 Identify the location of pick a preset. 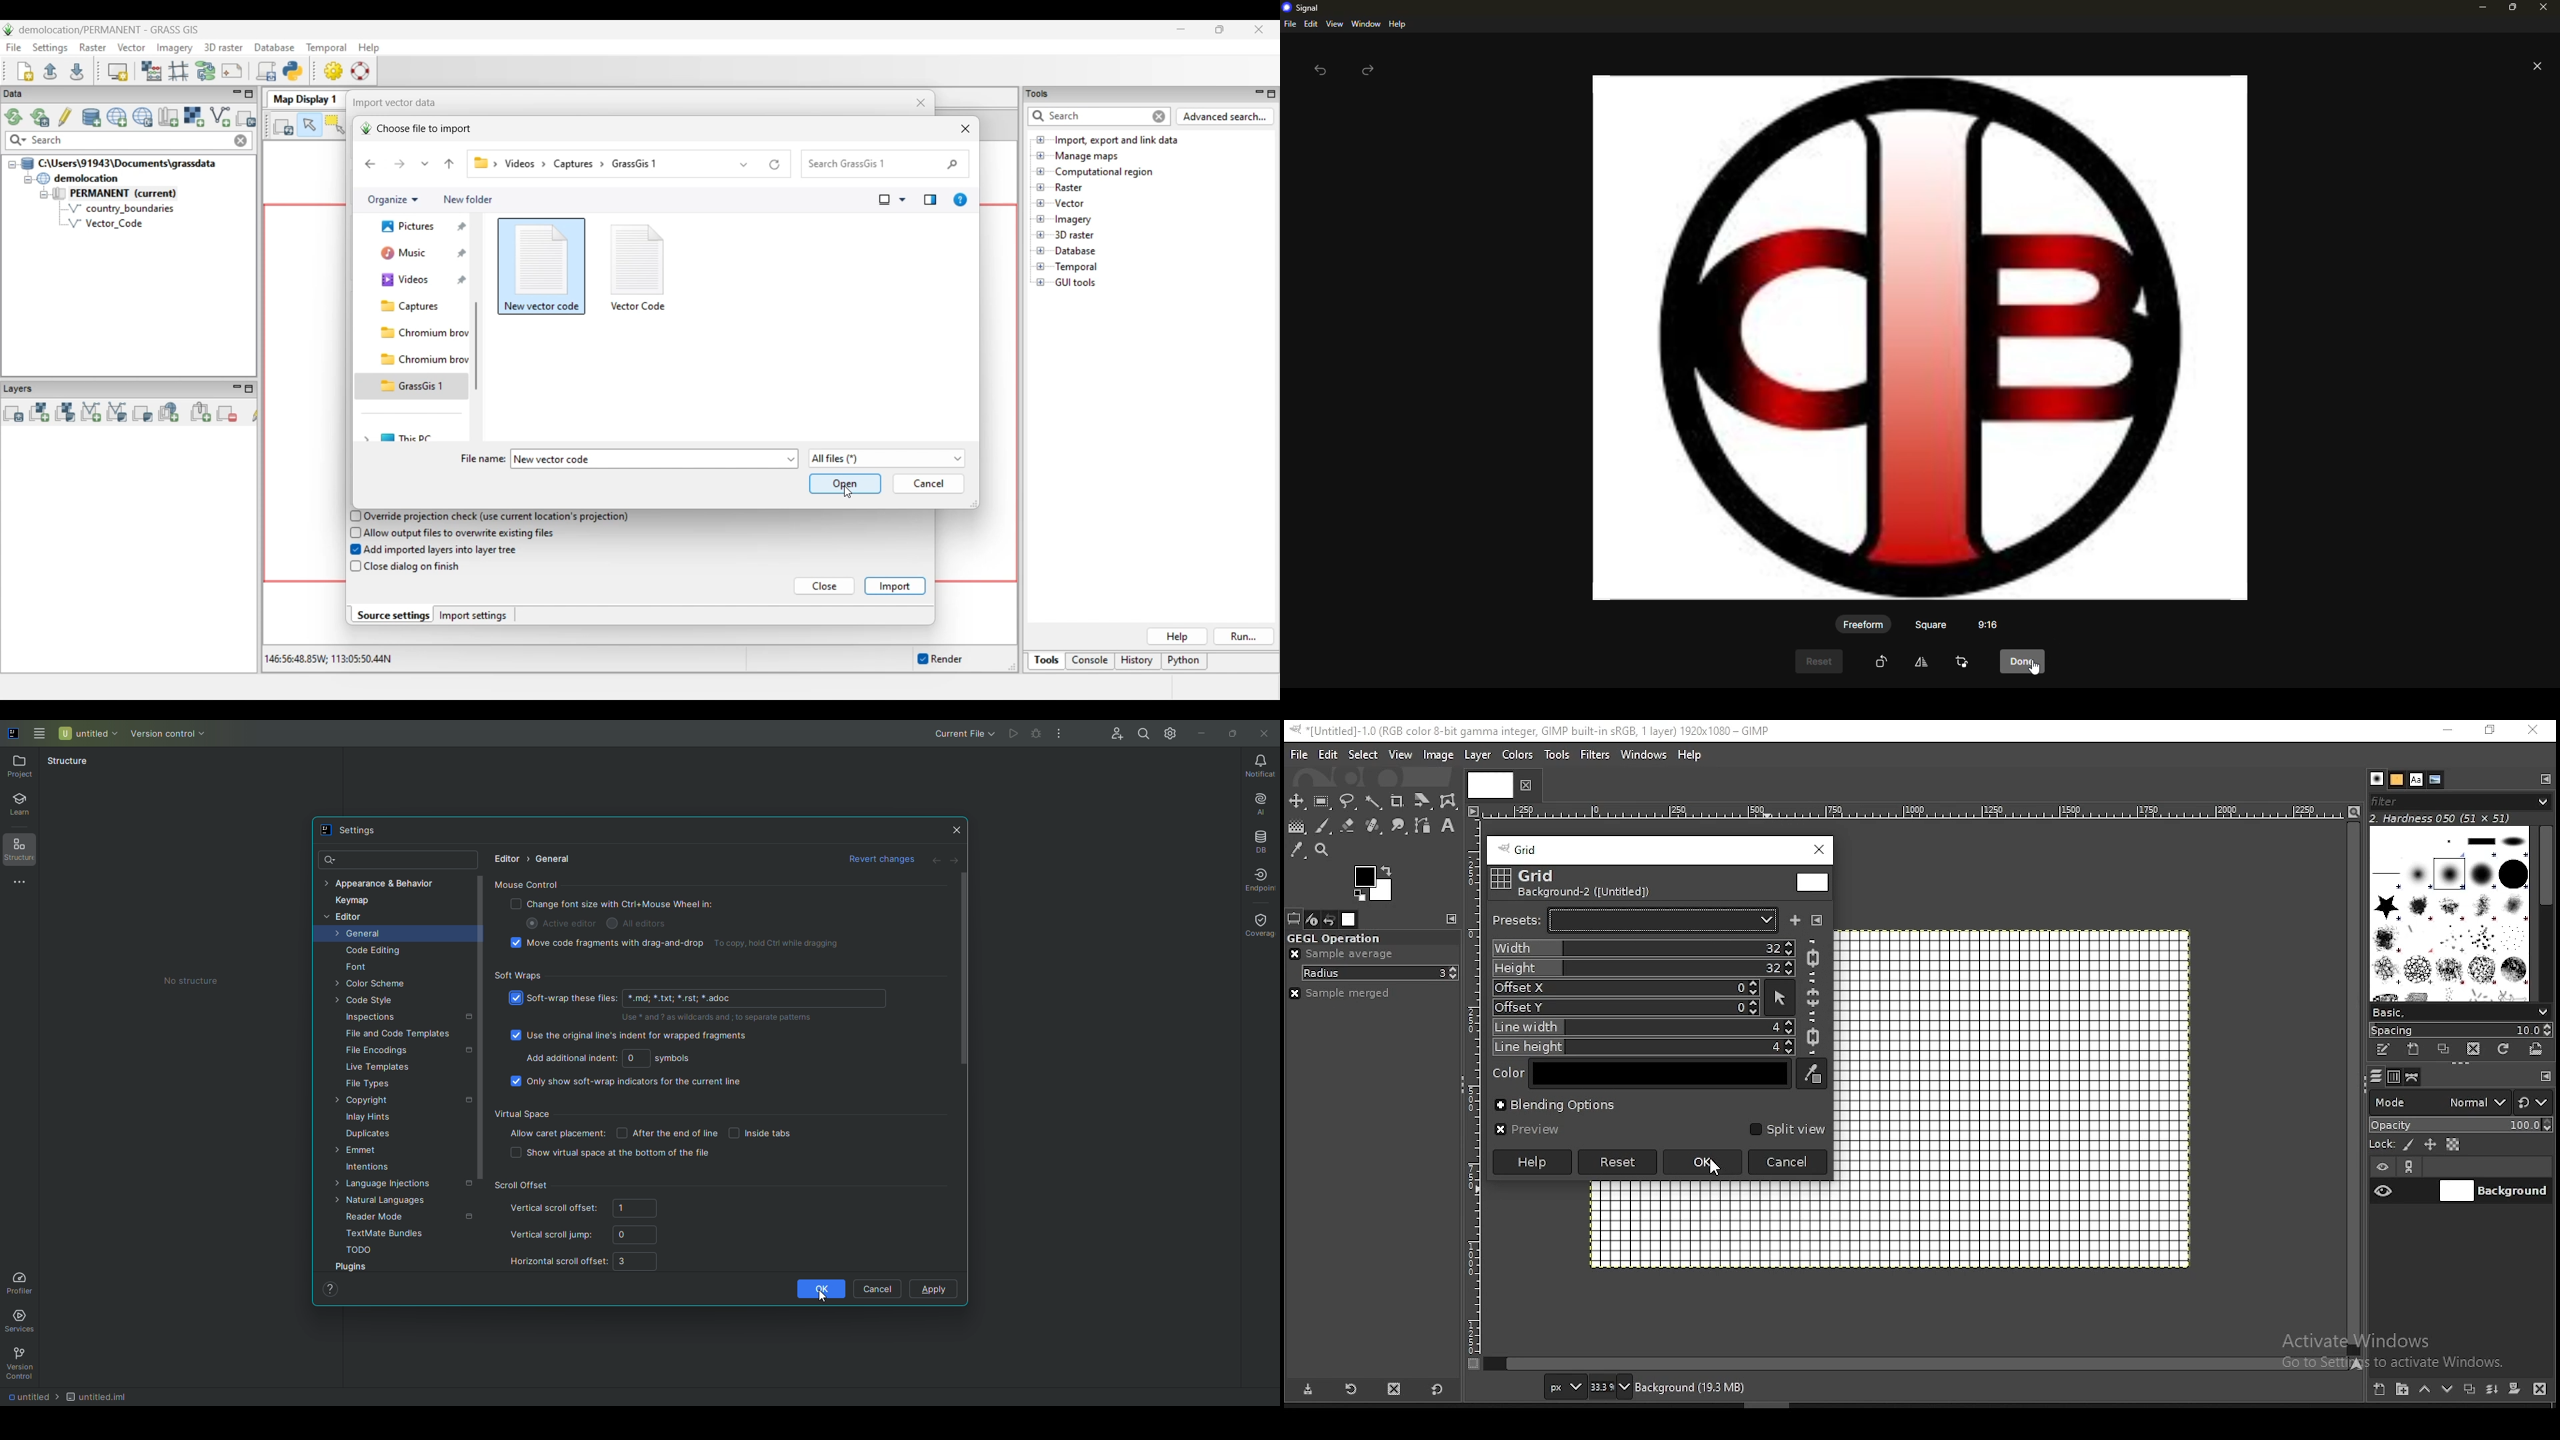
(1636, 920).